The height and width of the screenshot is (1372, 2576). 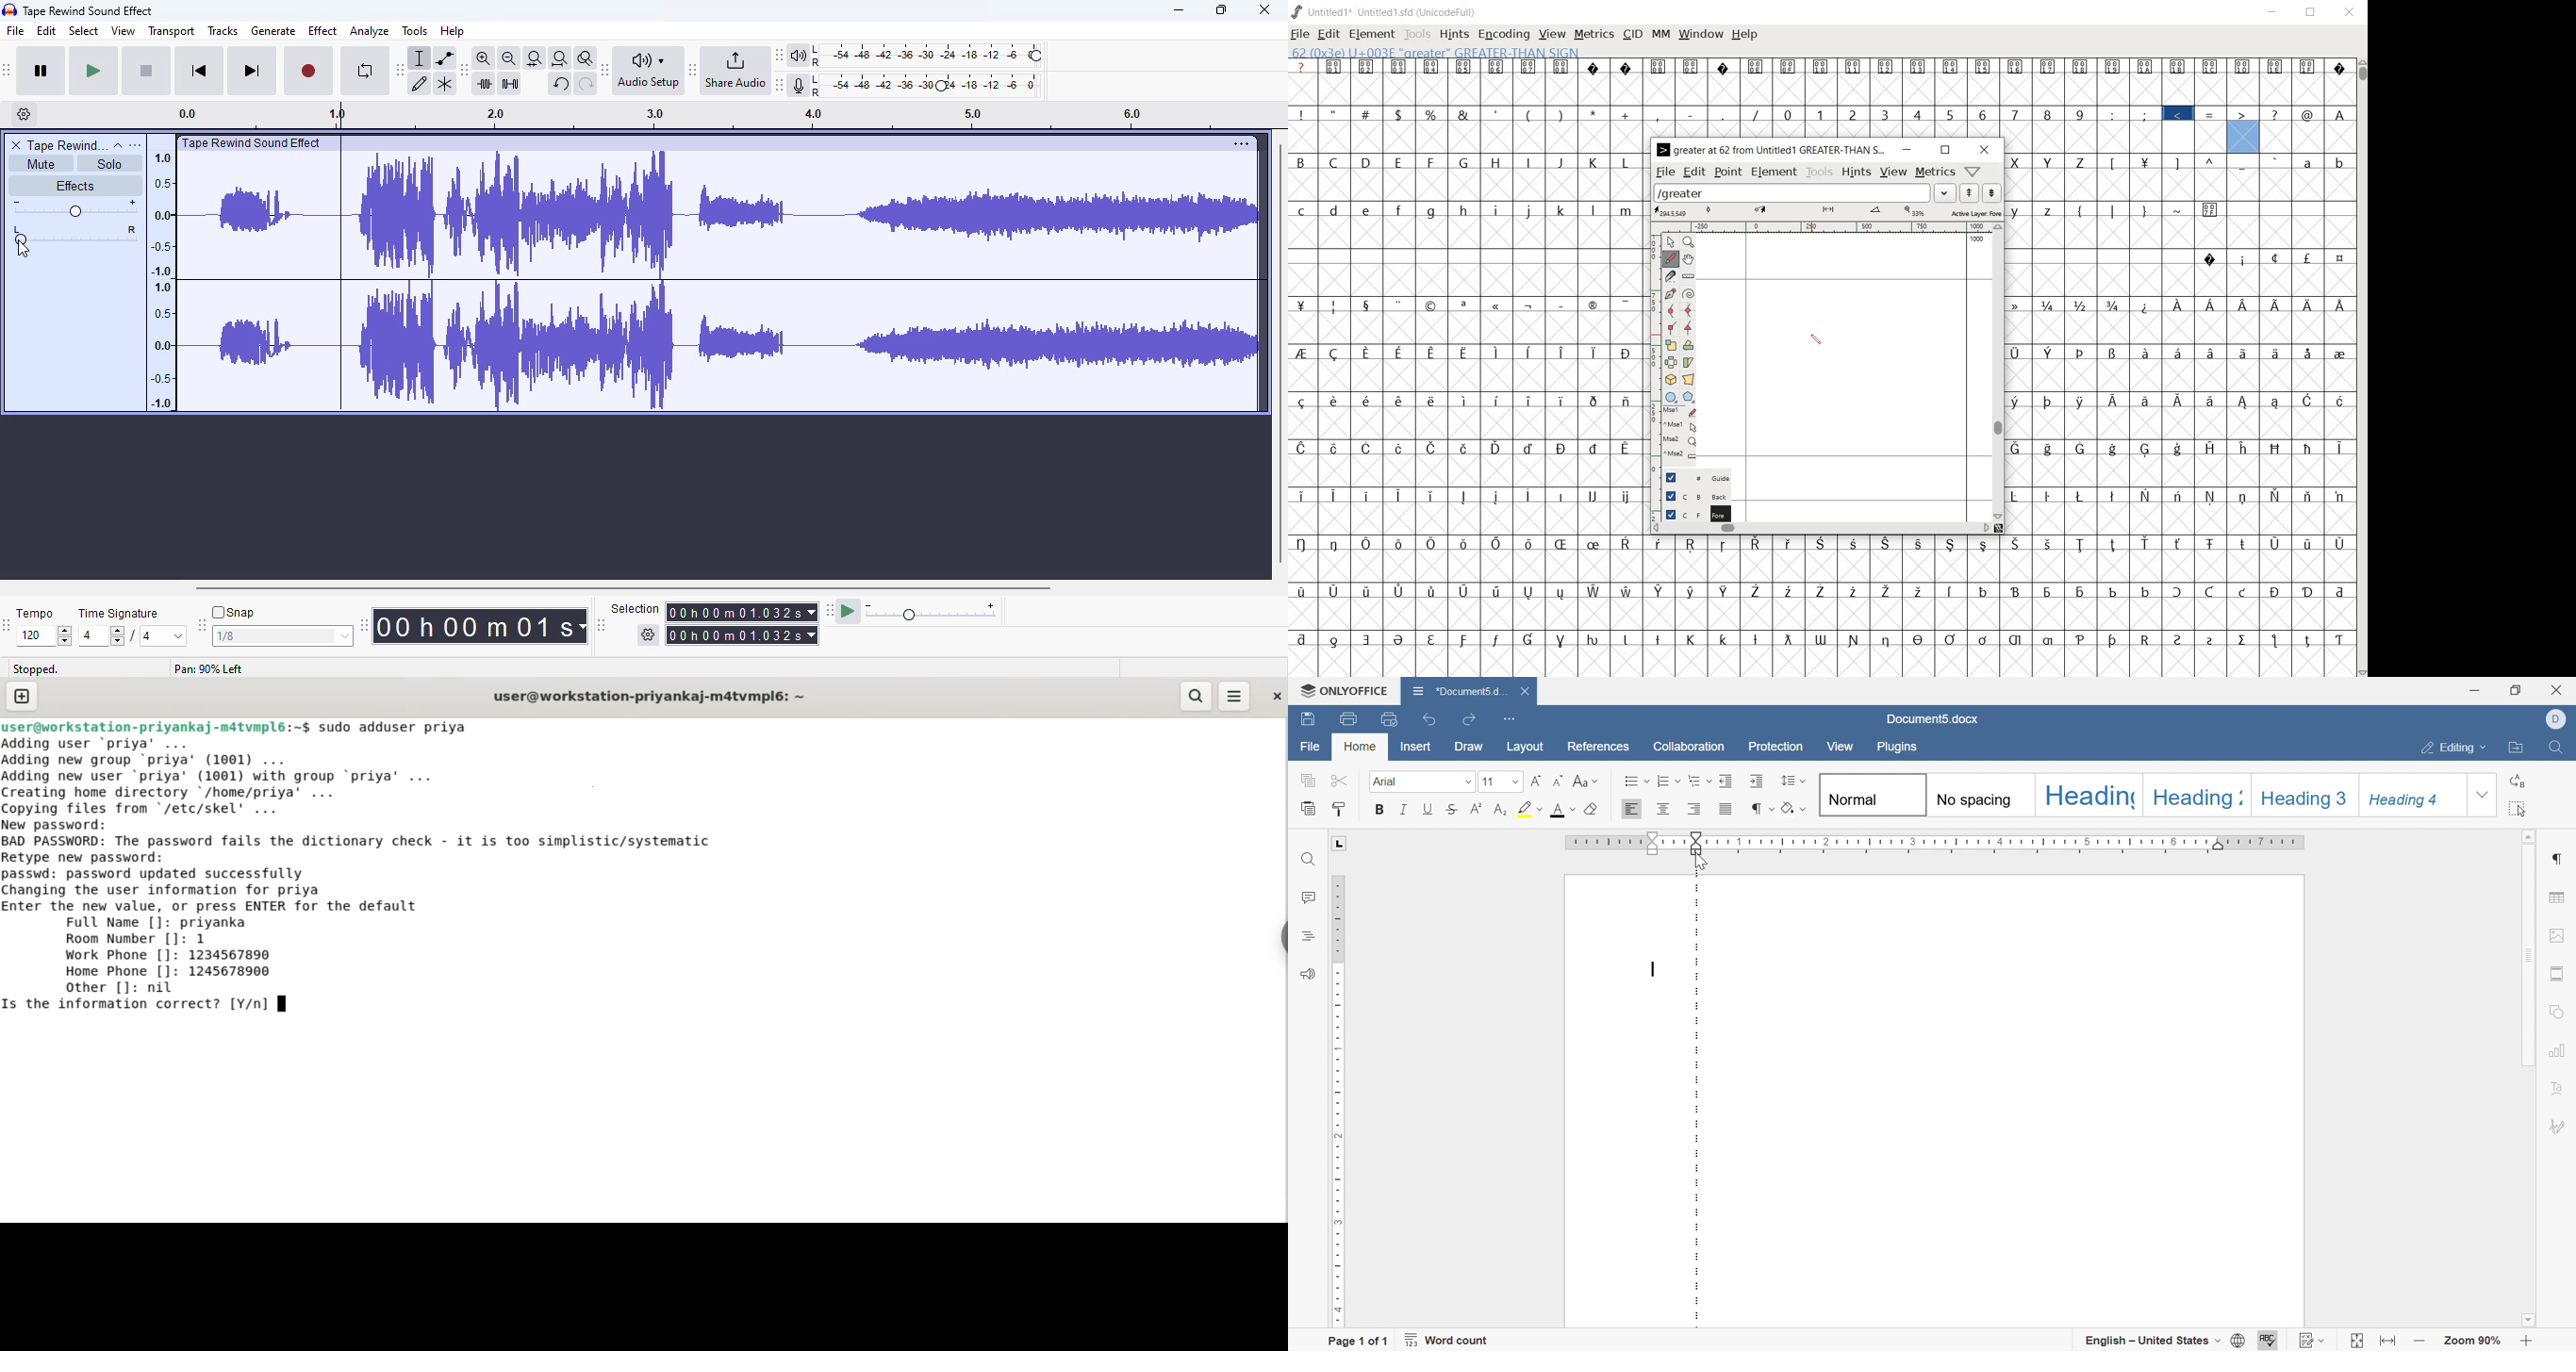 I want to click on audio setup, so click(x=652, y=71).